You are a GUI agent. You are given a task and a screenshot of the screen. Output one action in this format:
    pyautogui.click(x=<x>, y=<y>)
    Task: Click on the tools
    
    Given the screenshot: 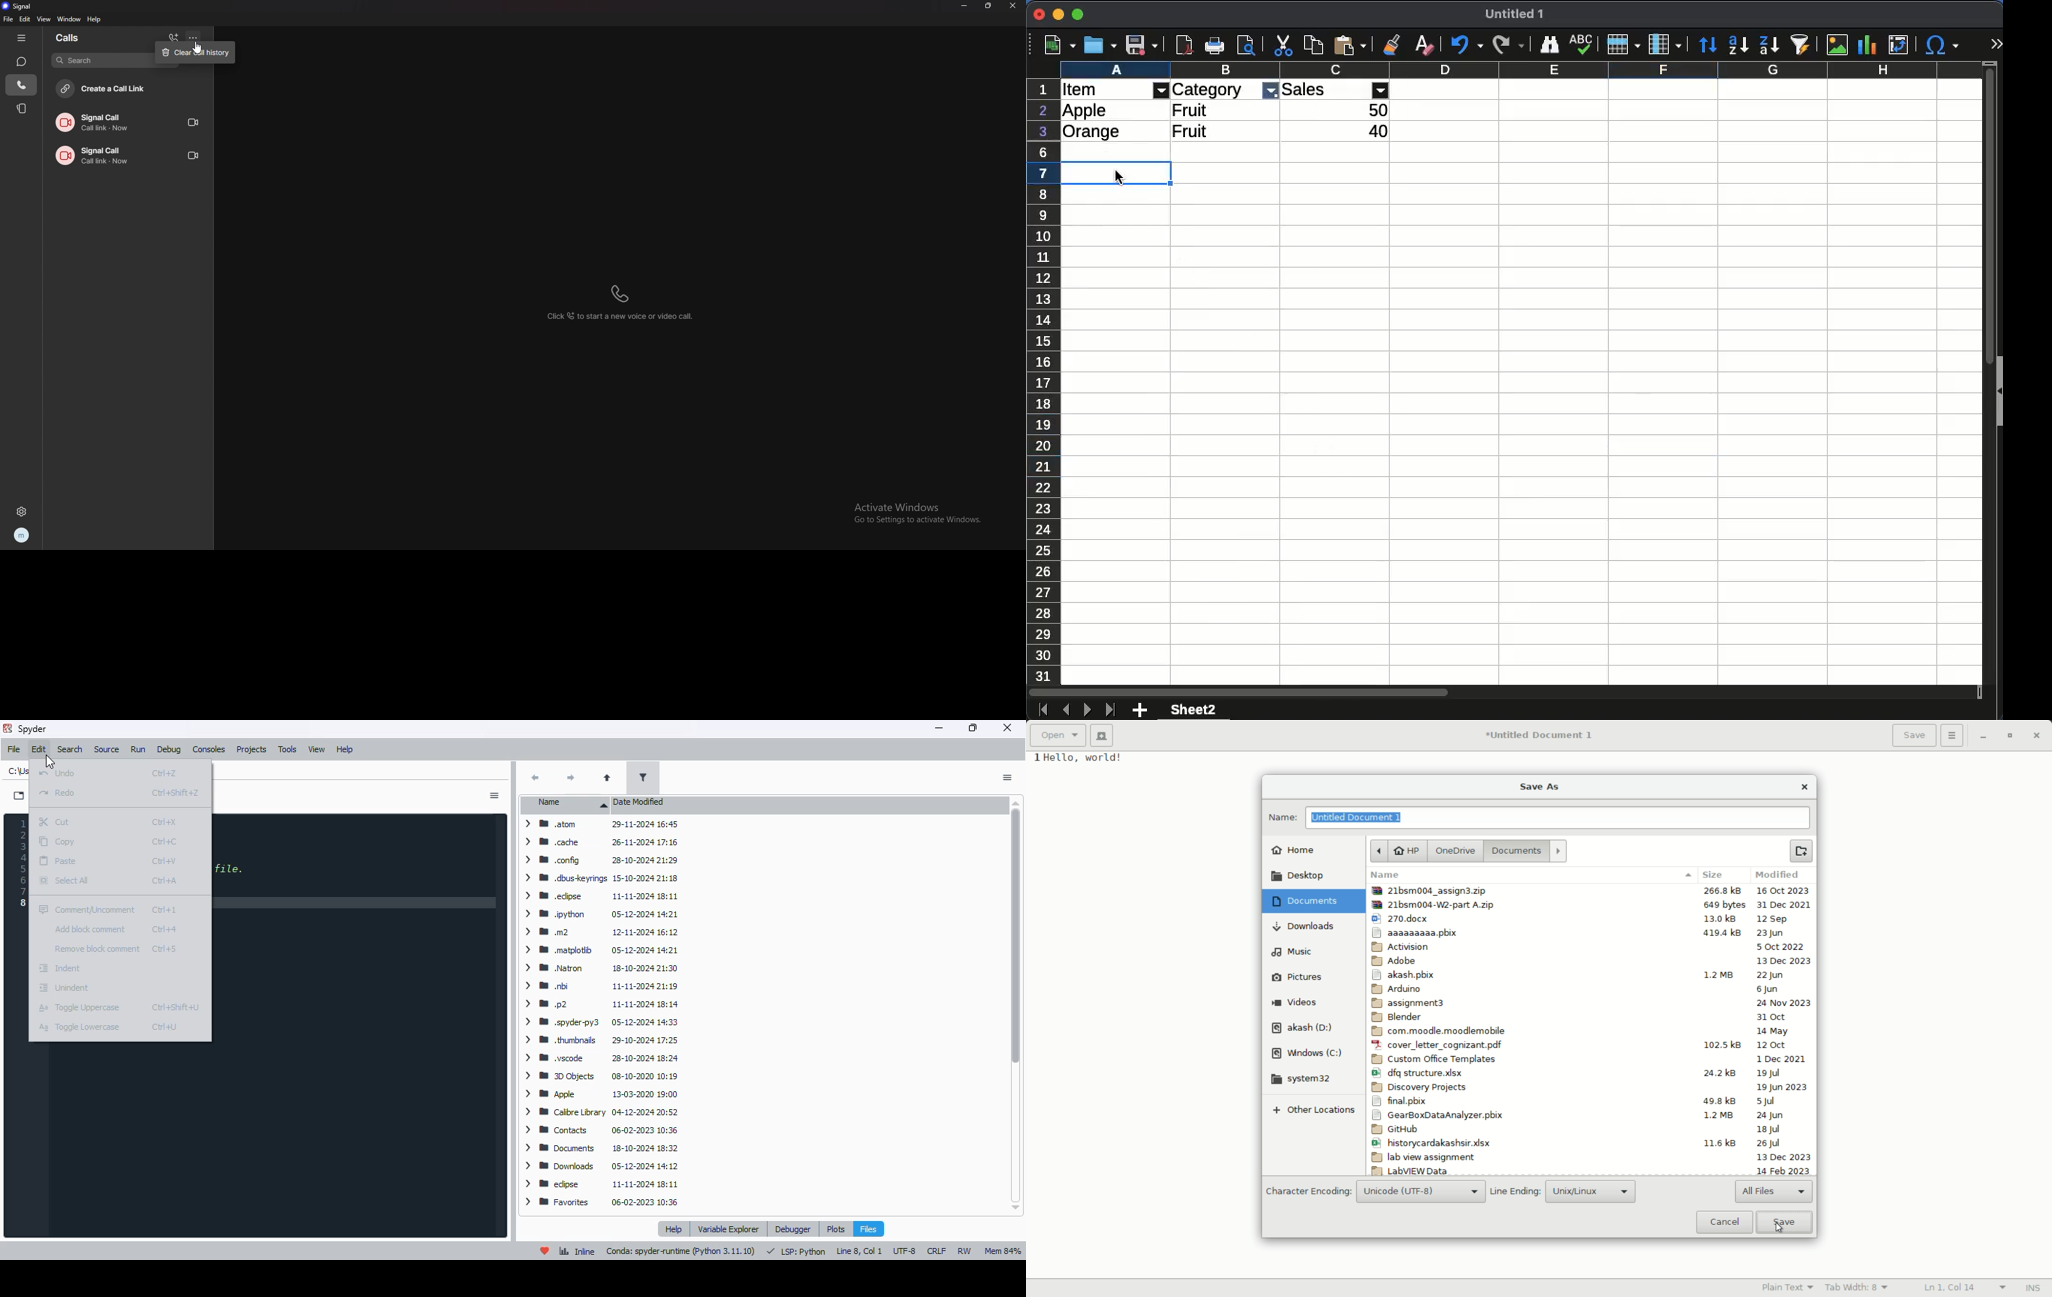 What is the action you would take?
    pyautogui.click(x=287, y=749)
    